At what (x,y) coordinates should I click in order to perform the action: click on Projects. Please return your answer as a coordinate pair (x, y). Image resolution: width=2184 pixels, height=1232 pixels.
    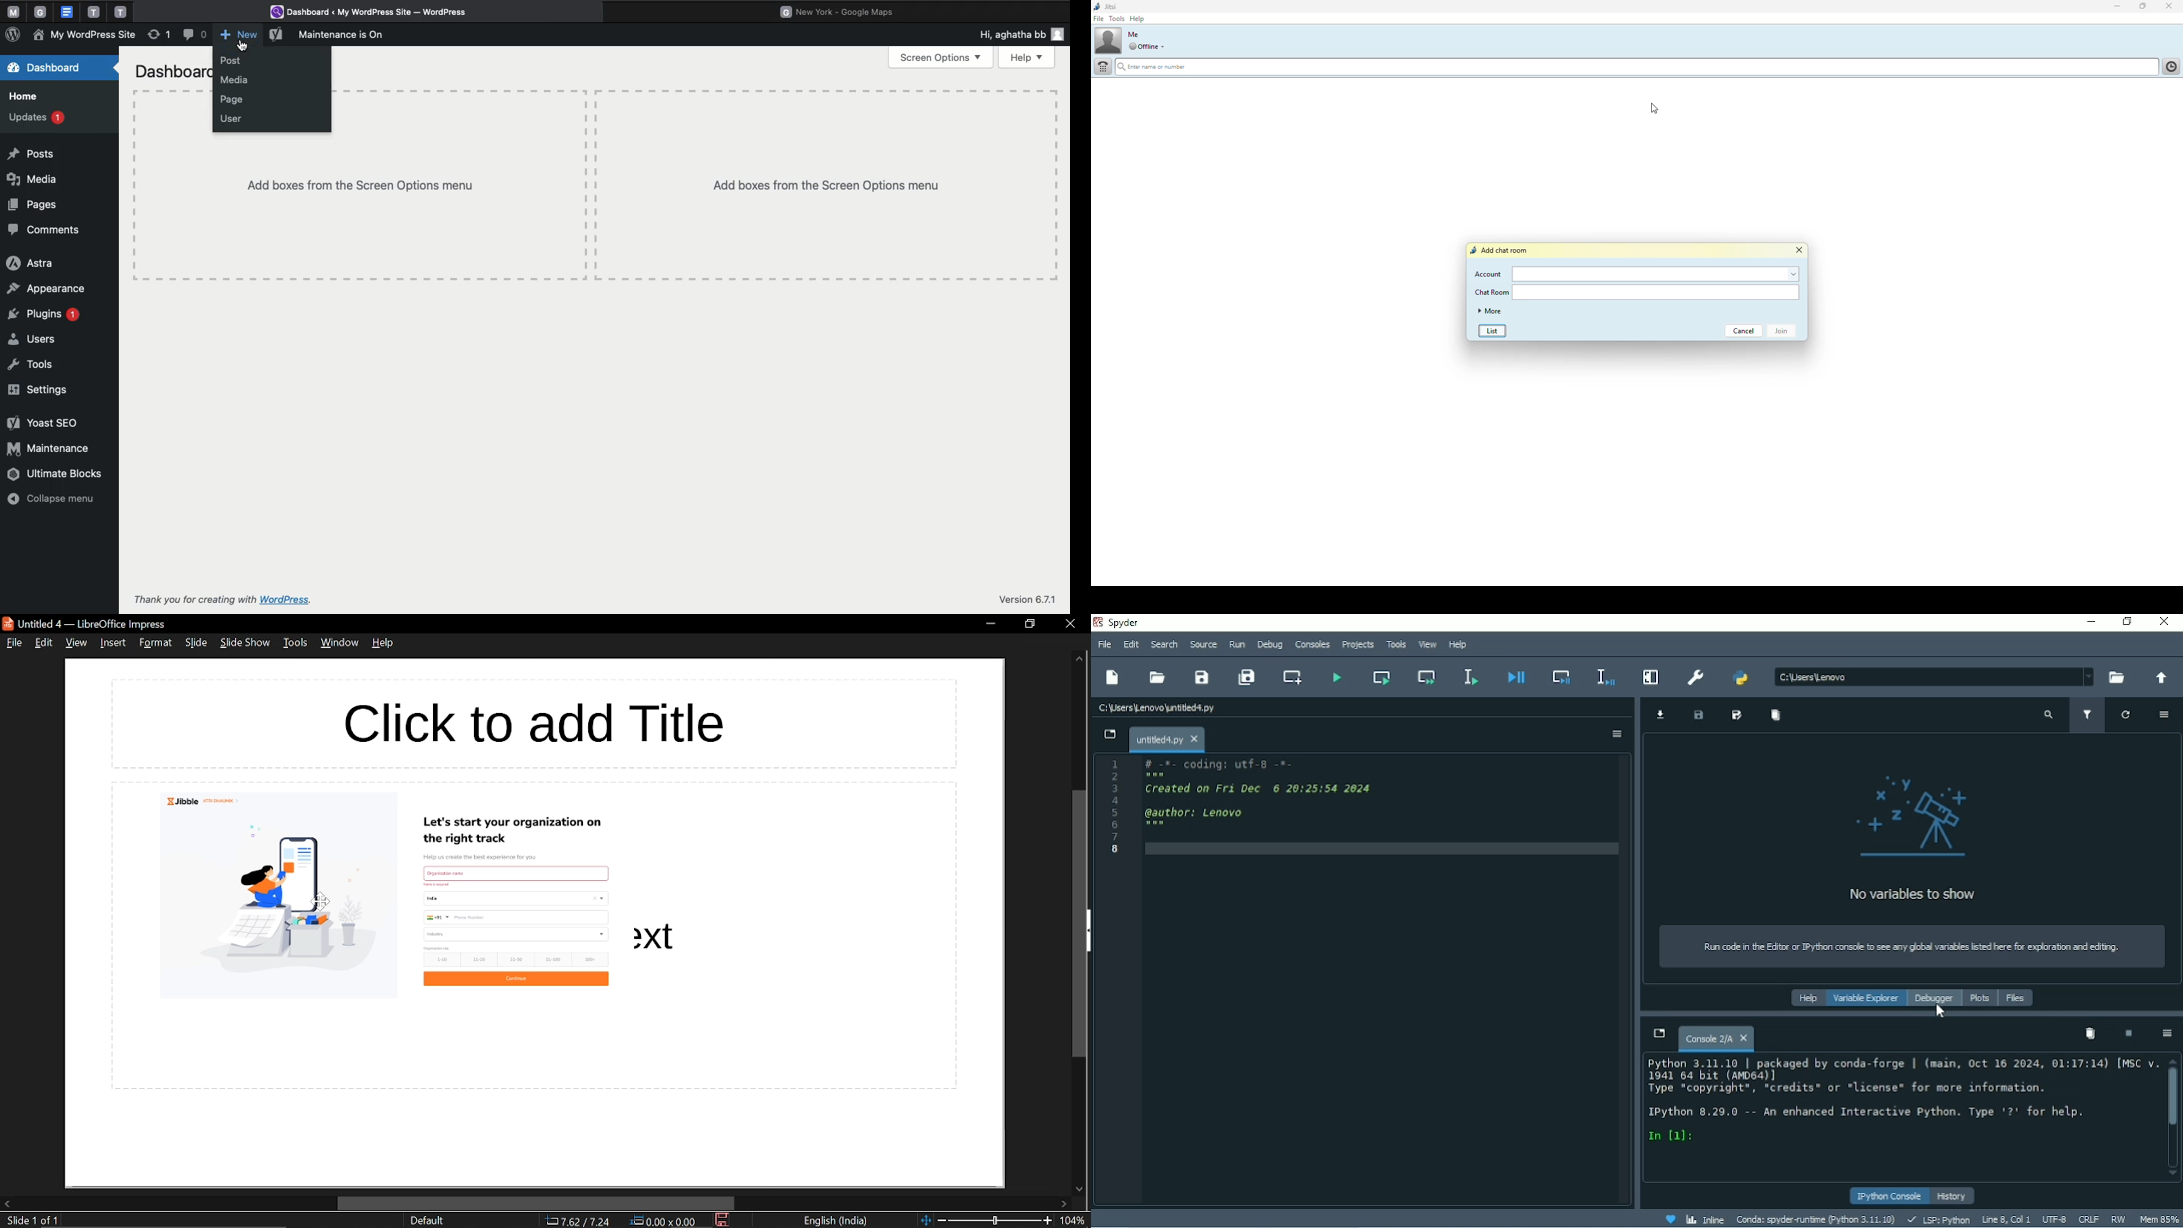
    Looking at the image, I should click on (1358, 645).